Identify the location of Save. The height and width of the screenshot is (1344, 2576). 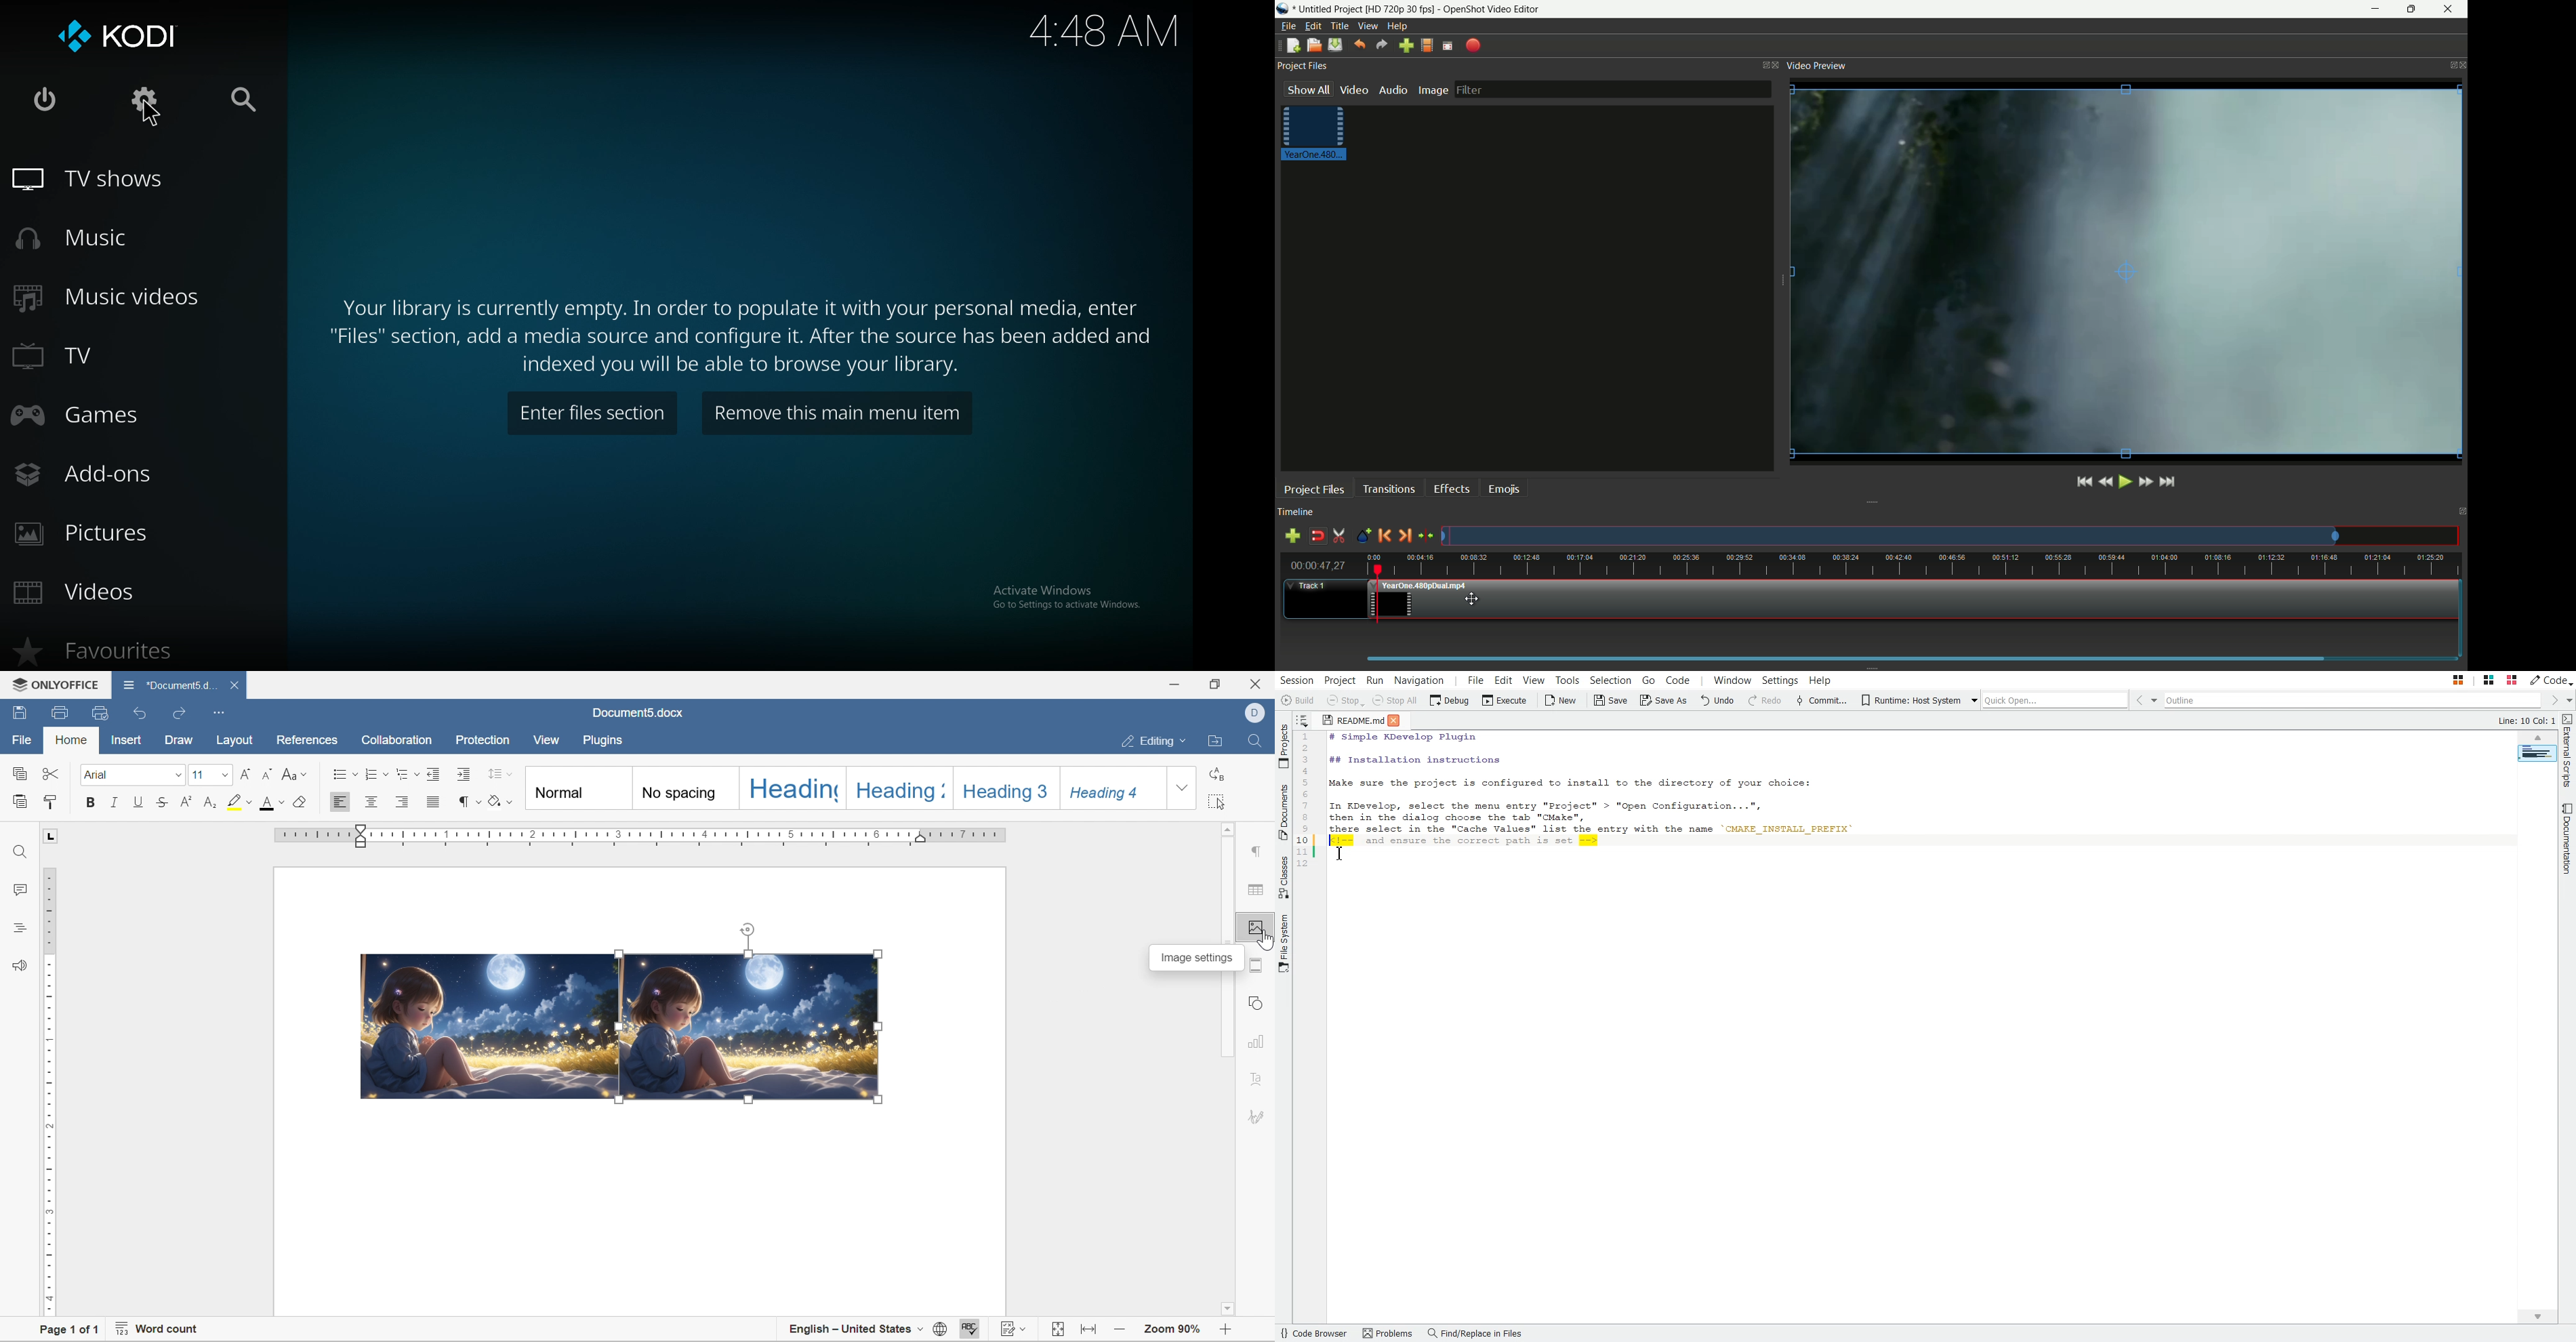
(1611, 701).